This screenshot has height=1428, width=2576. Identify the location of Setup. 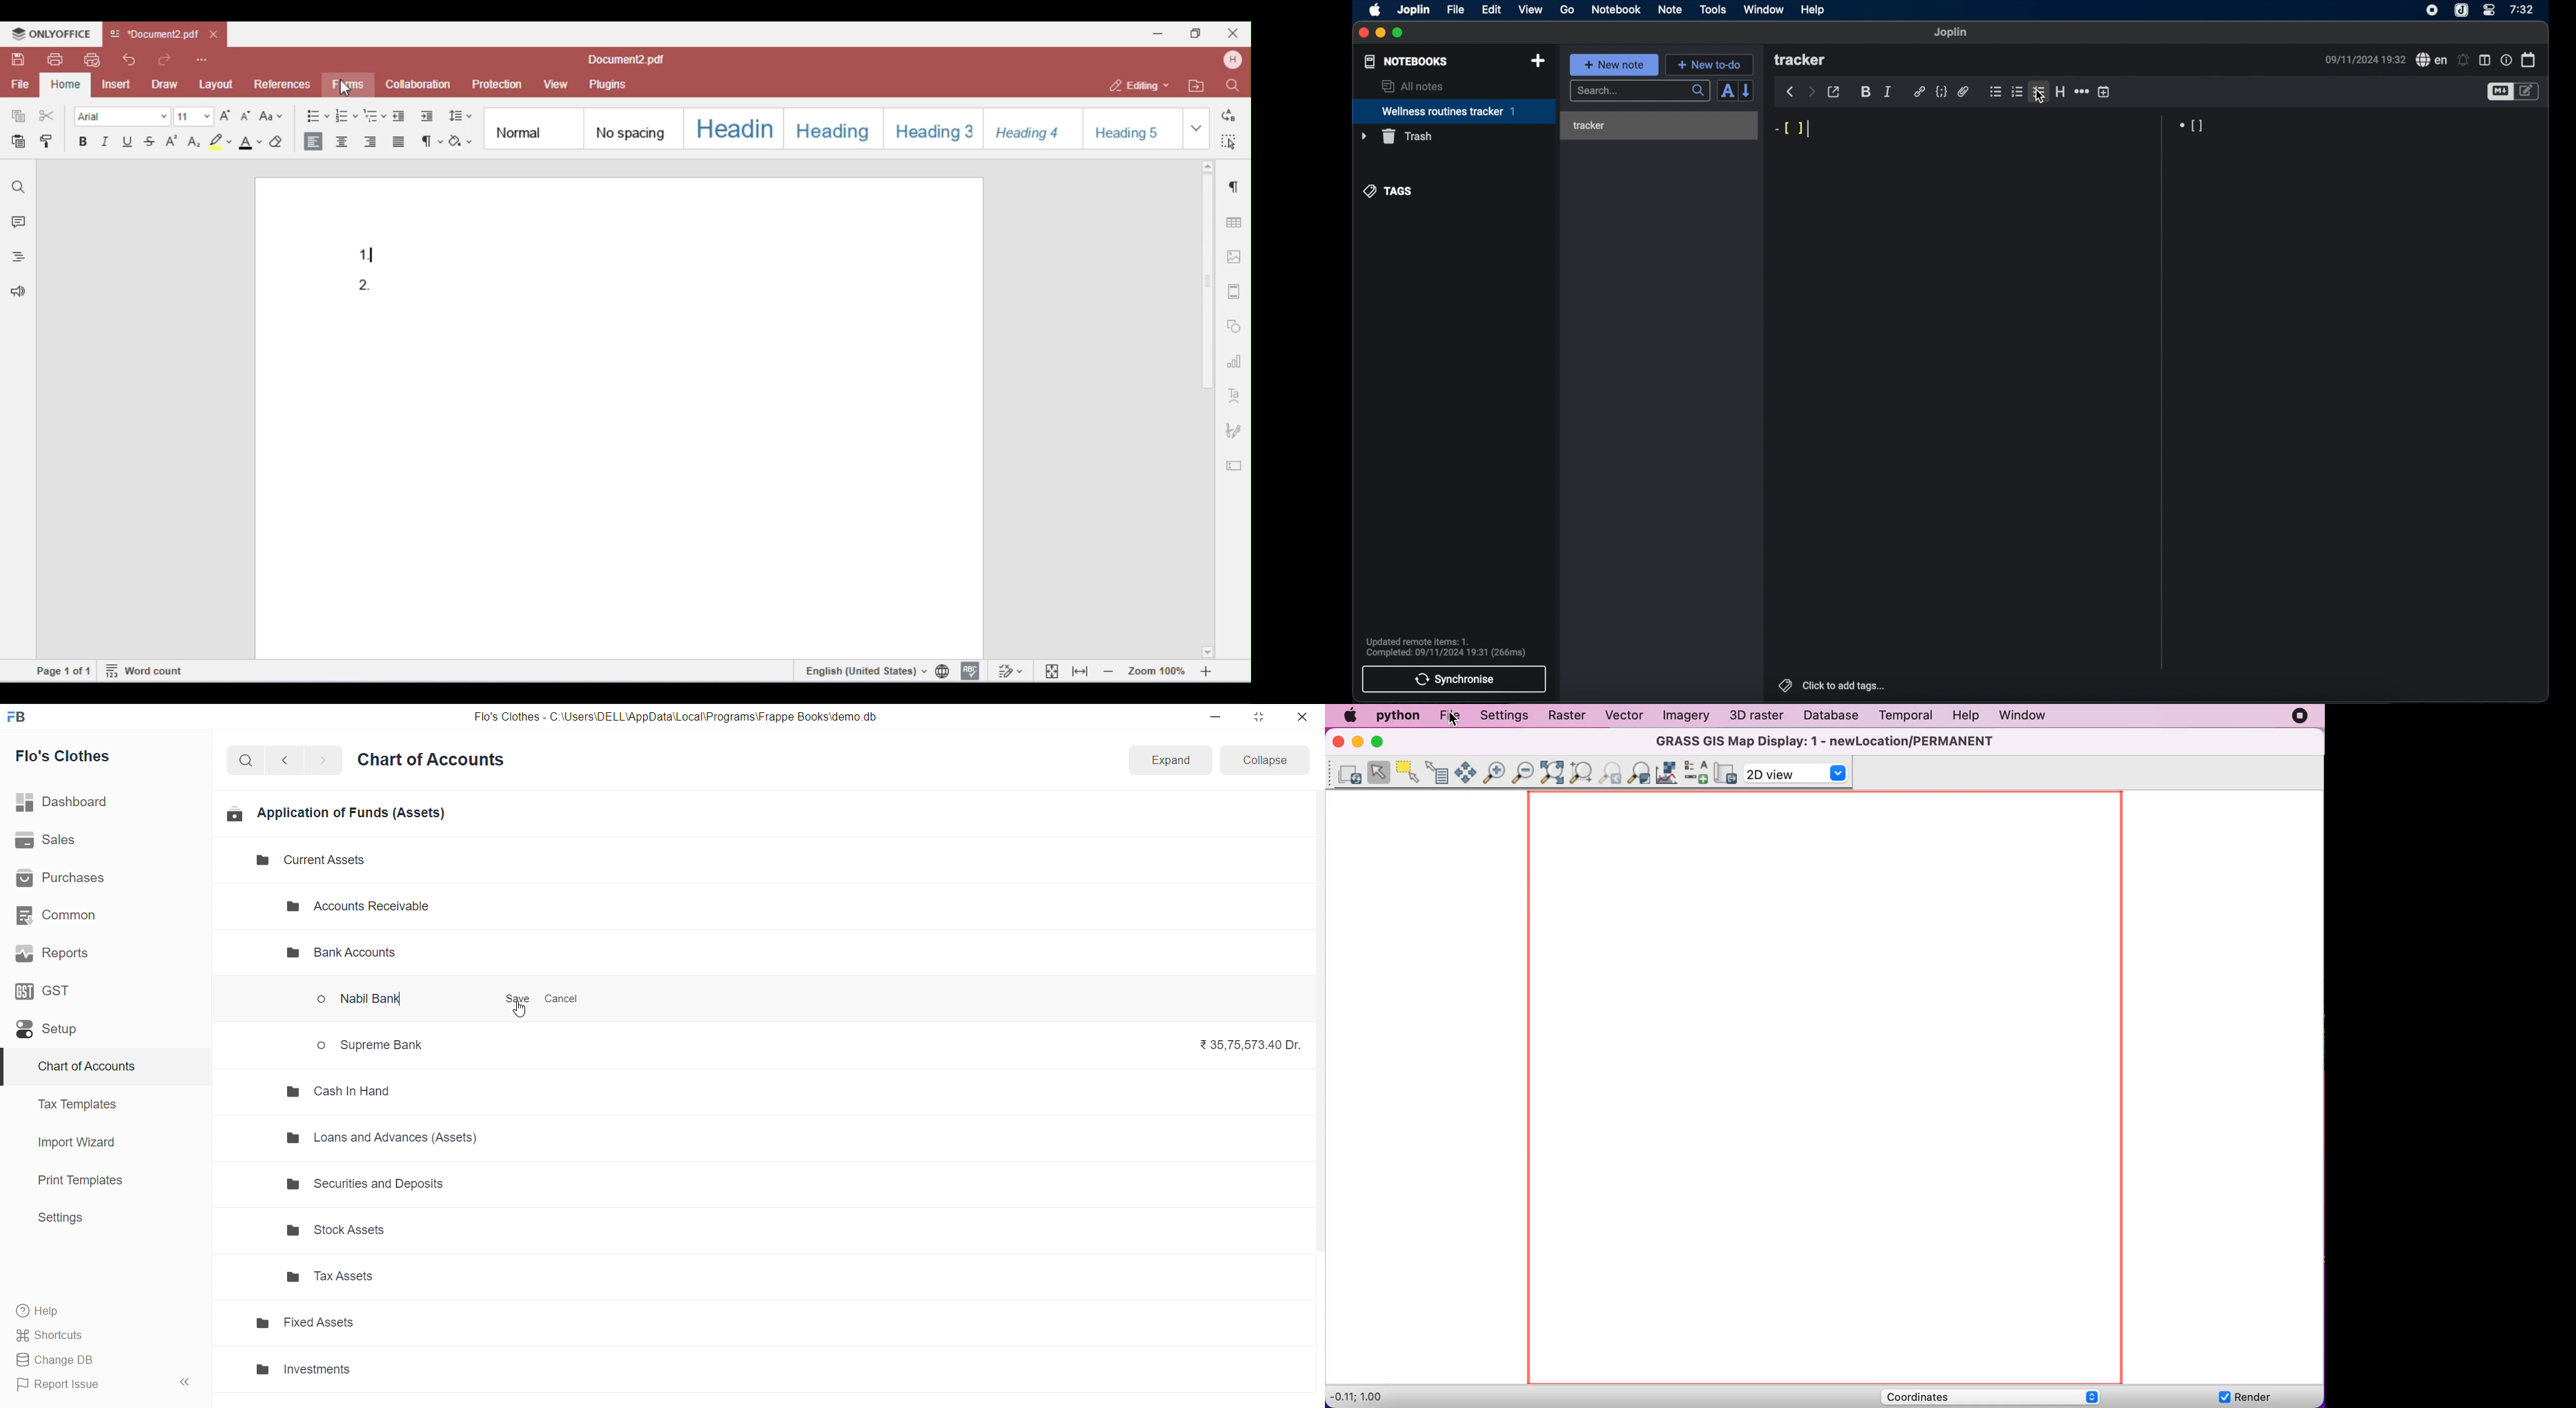
(99, 1028).